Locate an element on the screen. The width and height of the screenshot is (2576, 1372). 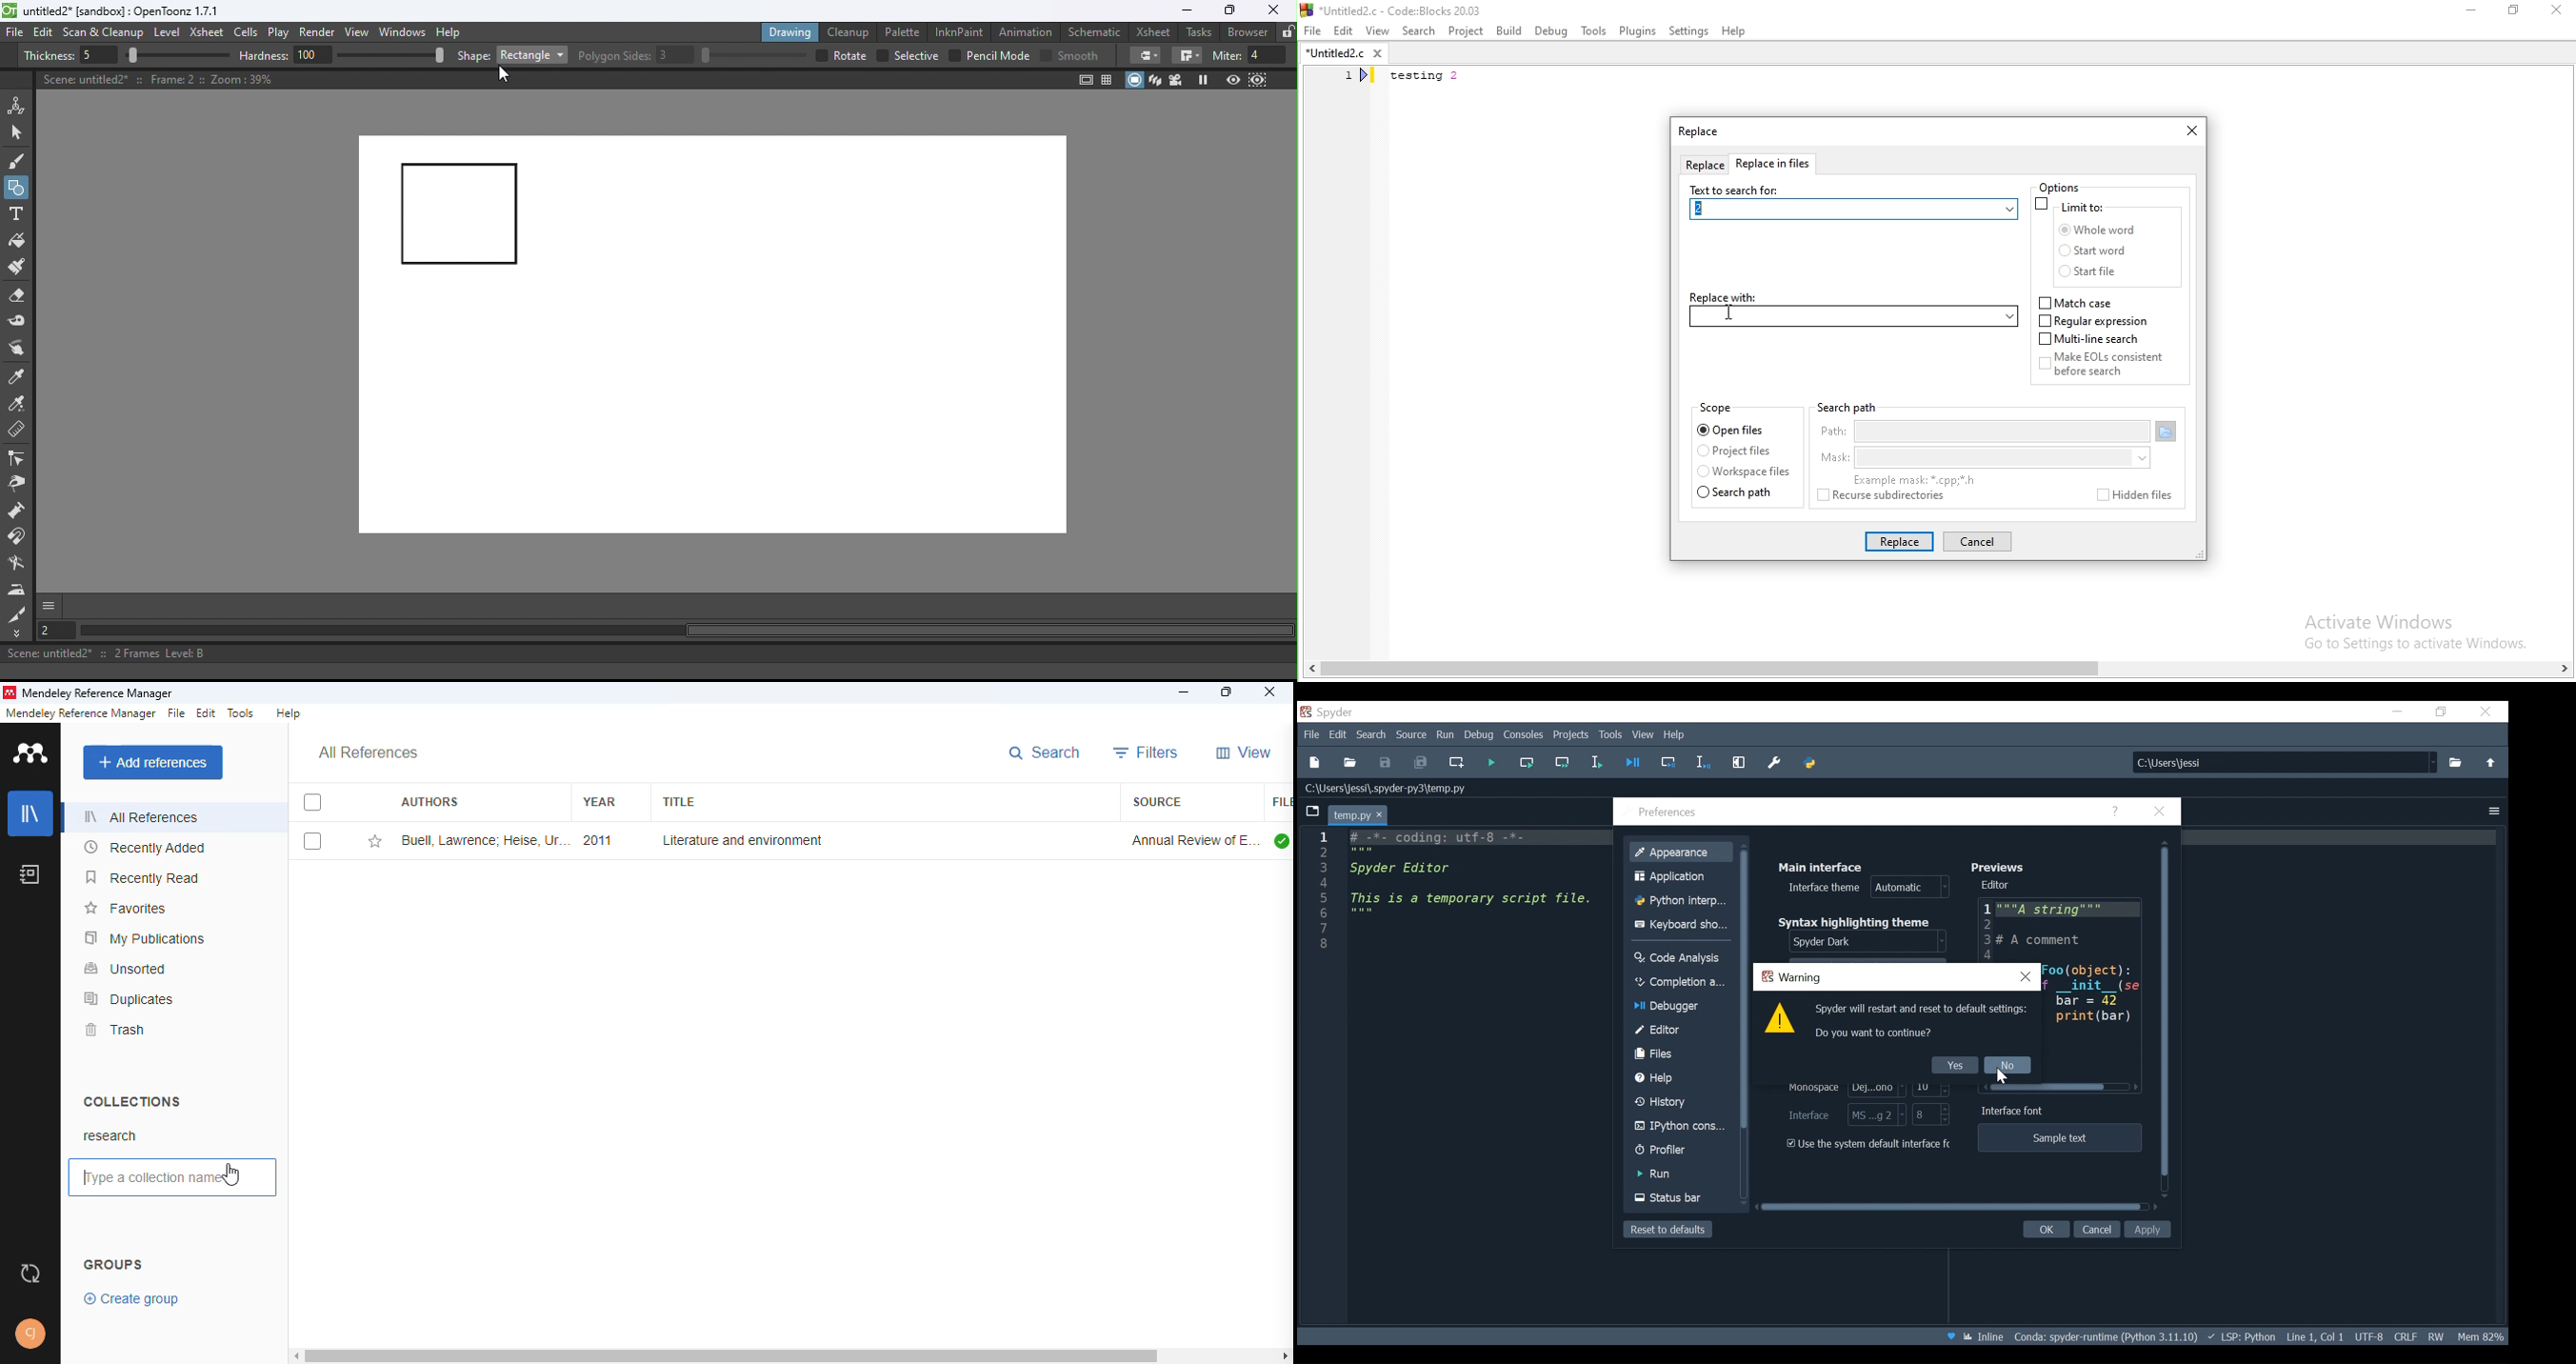
Reset to defaults is located at coordinates (1670, 1231).